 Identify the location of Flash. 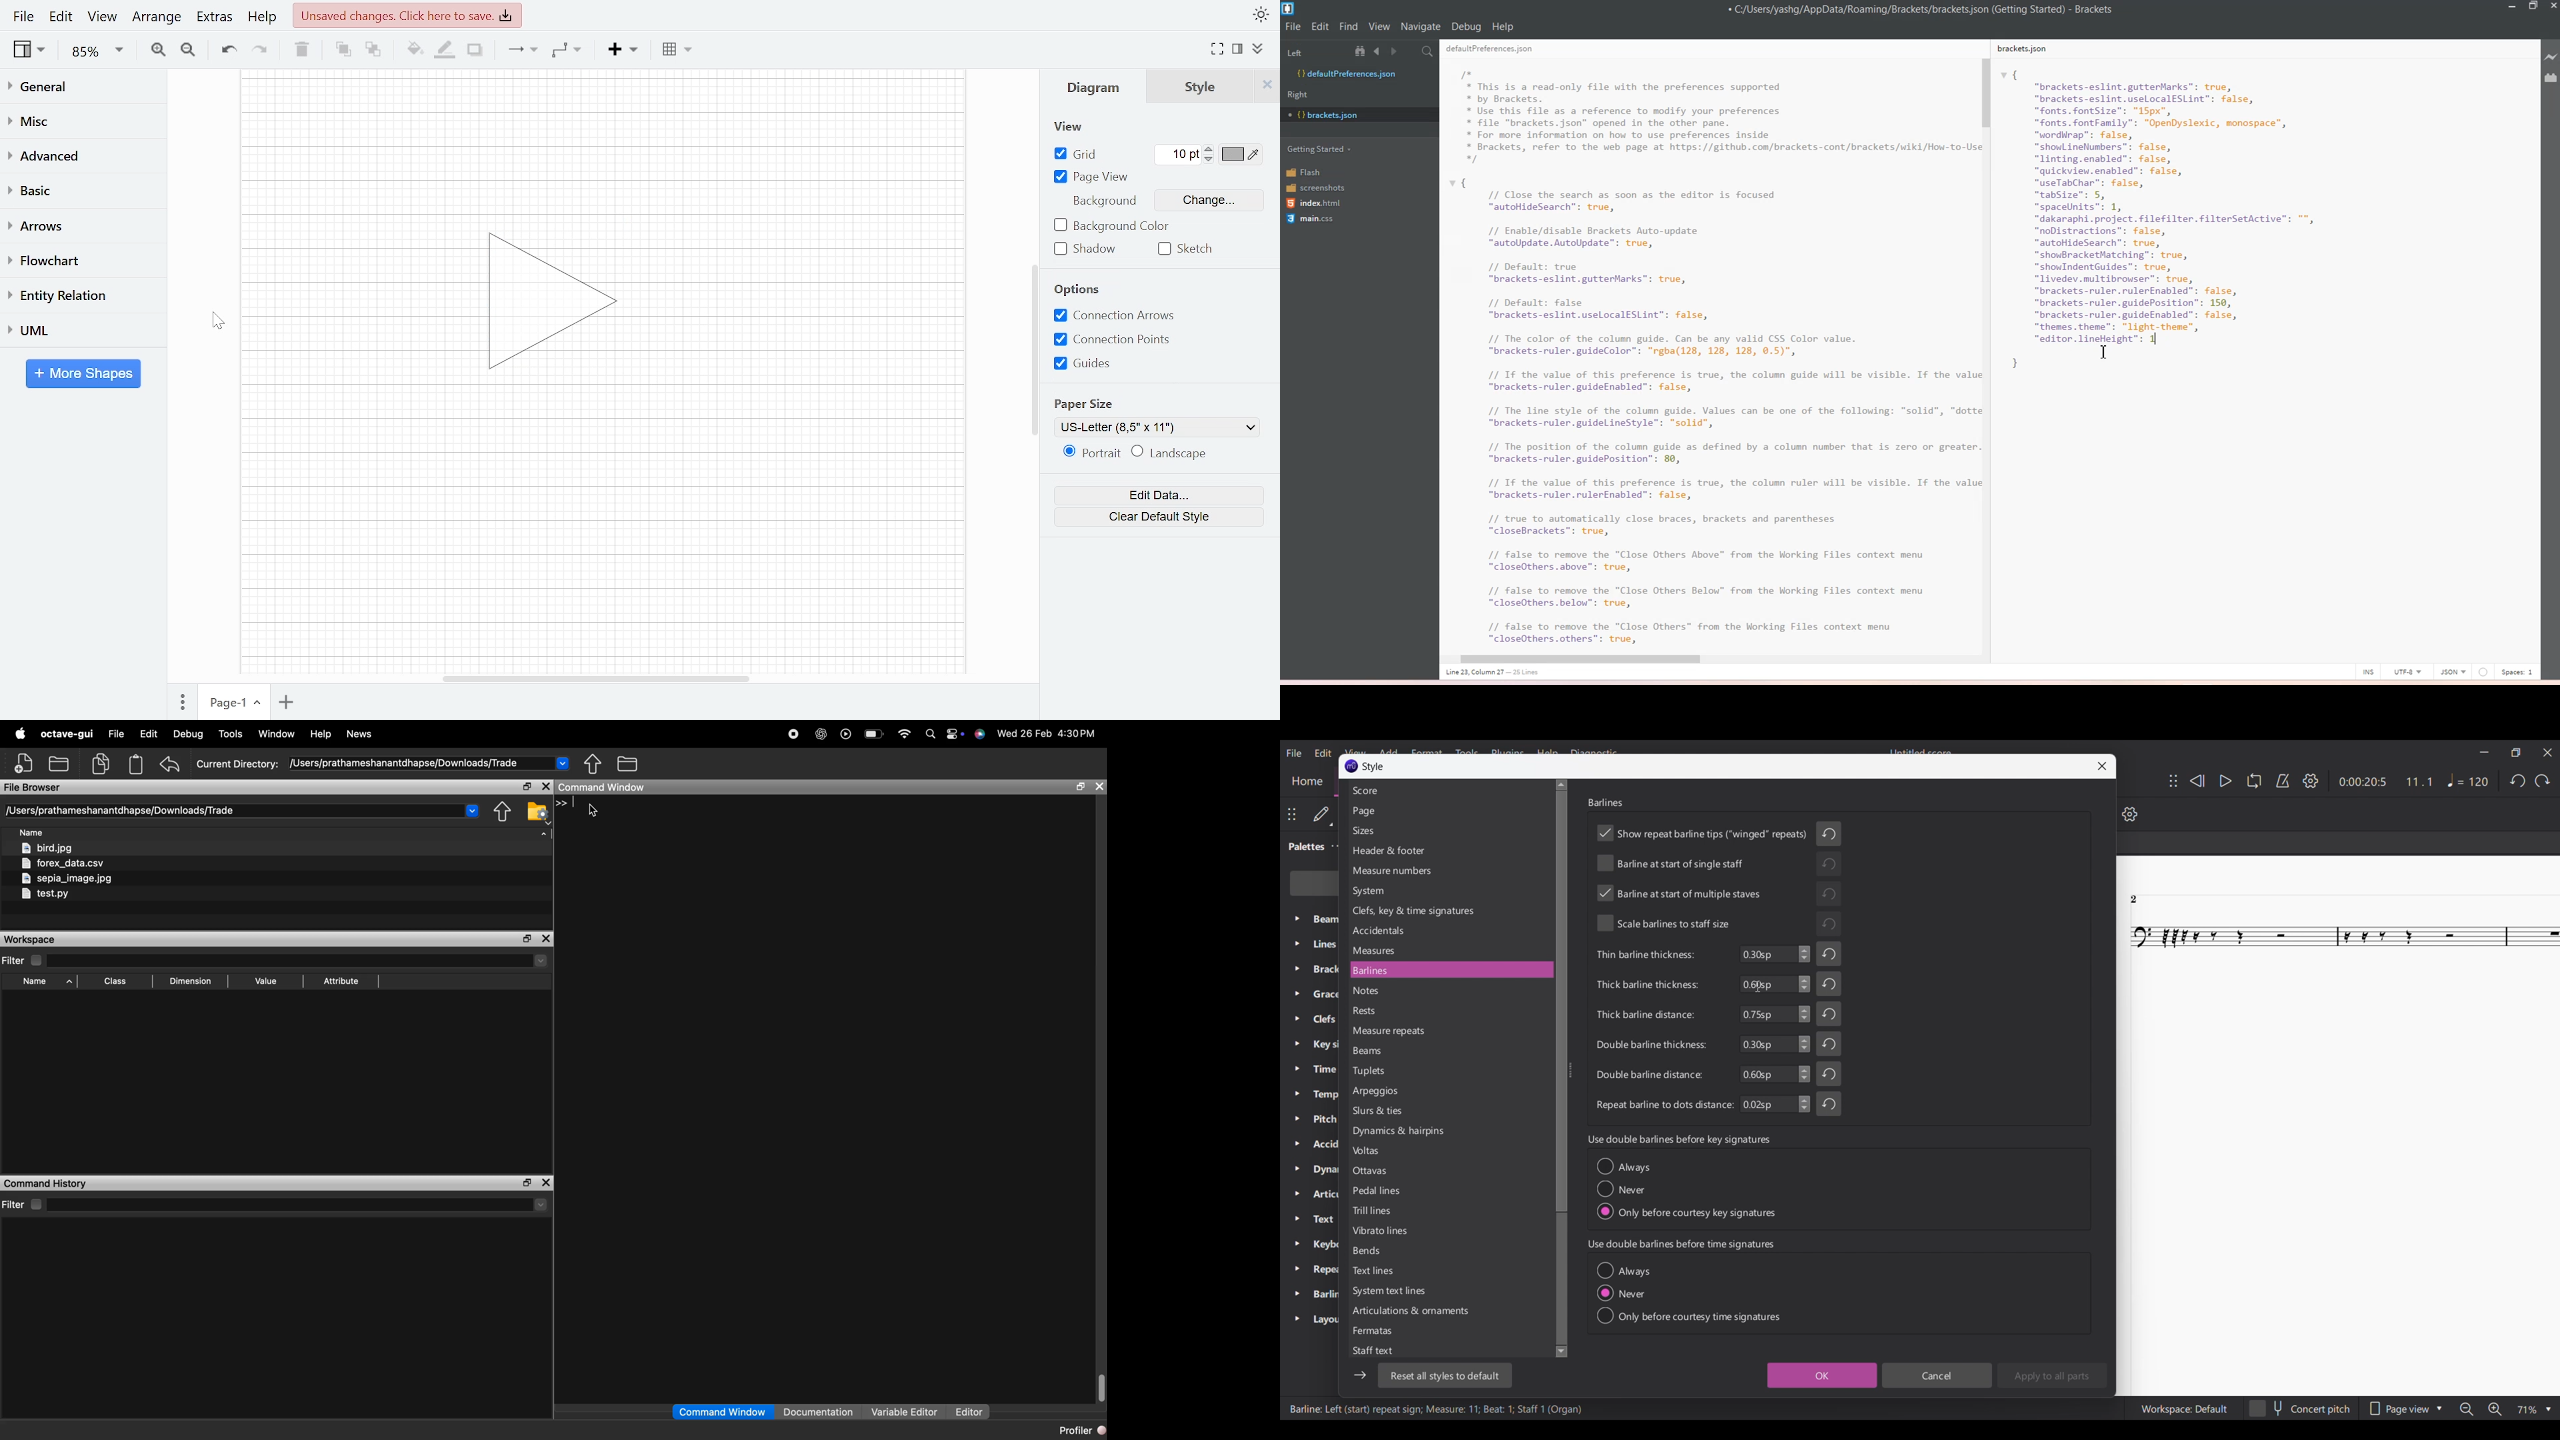
(1313, 171).